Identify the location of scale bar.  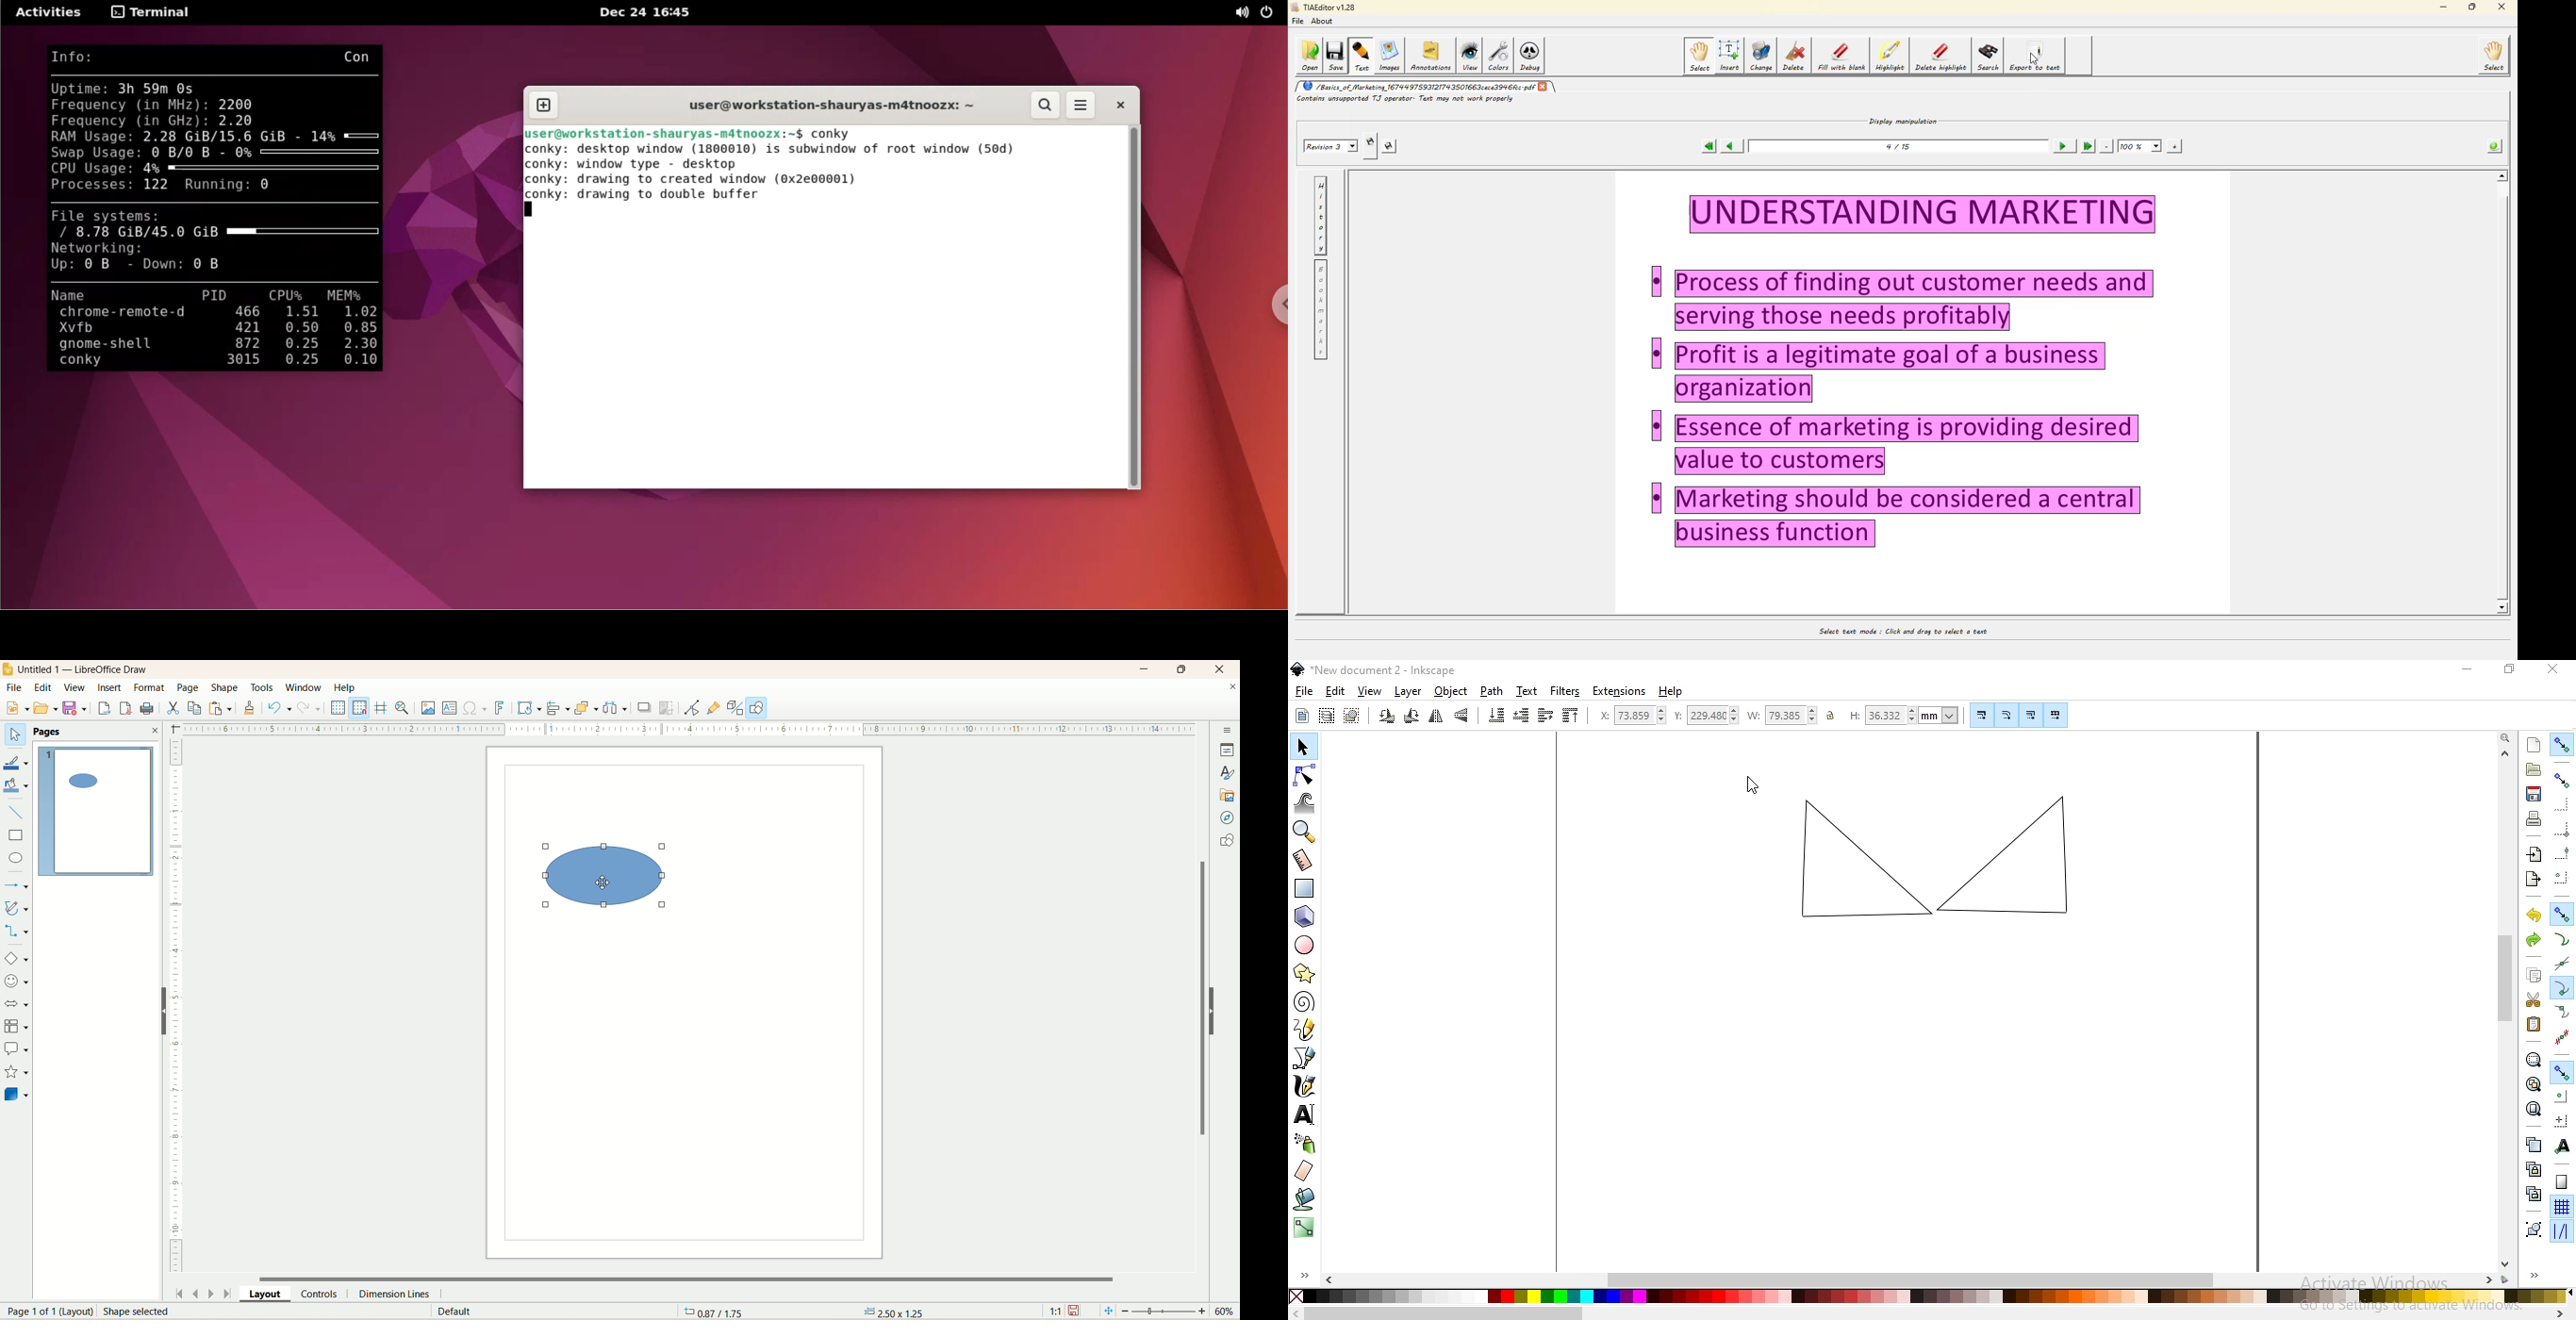
(690, 730).